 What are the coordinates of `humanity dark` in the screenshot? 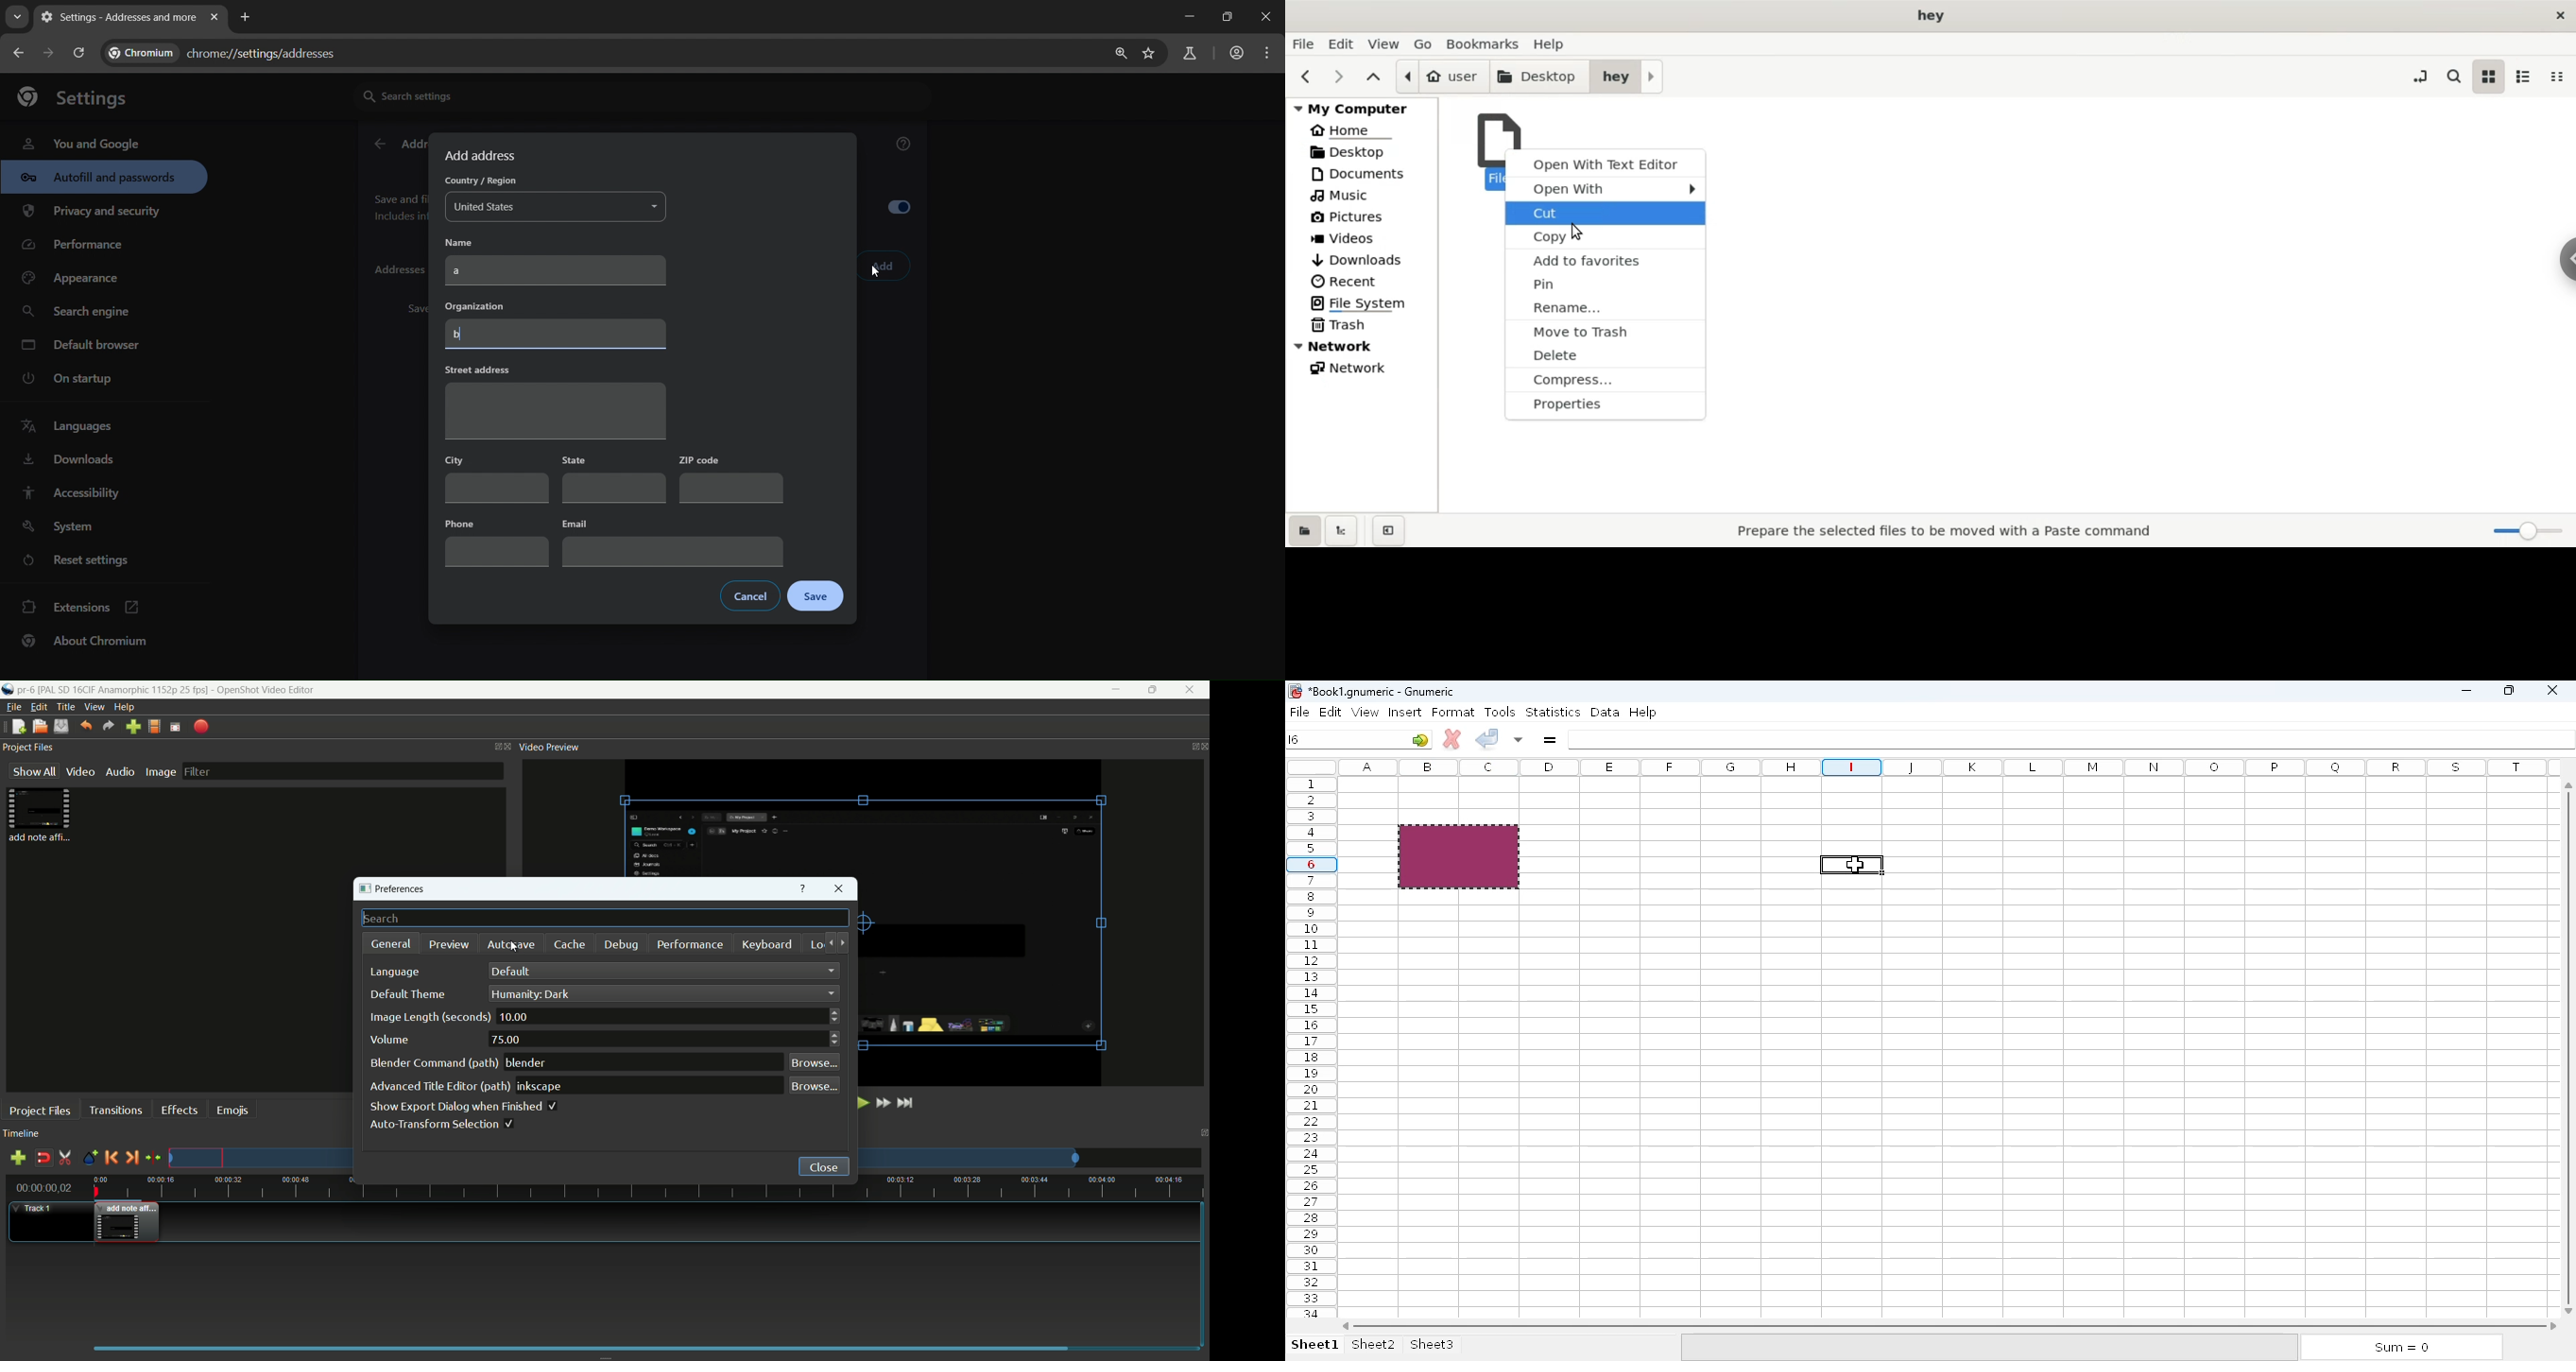 It's located at (532, 994).